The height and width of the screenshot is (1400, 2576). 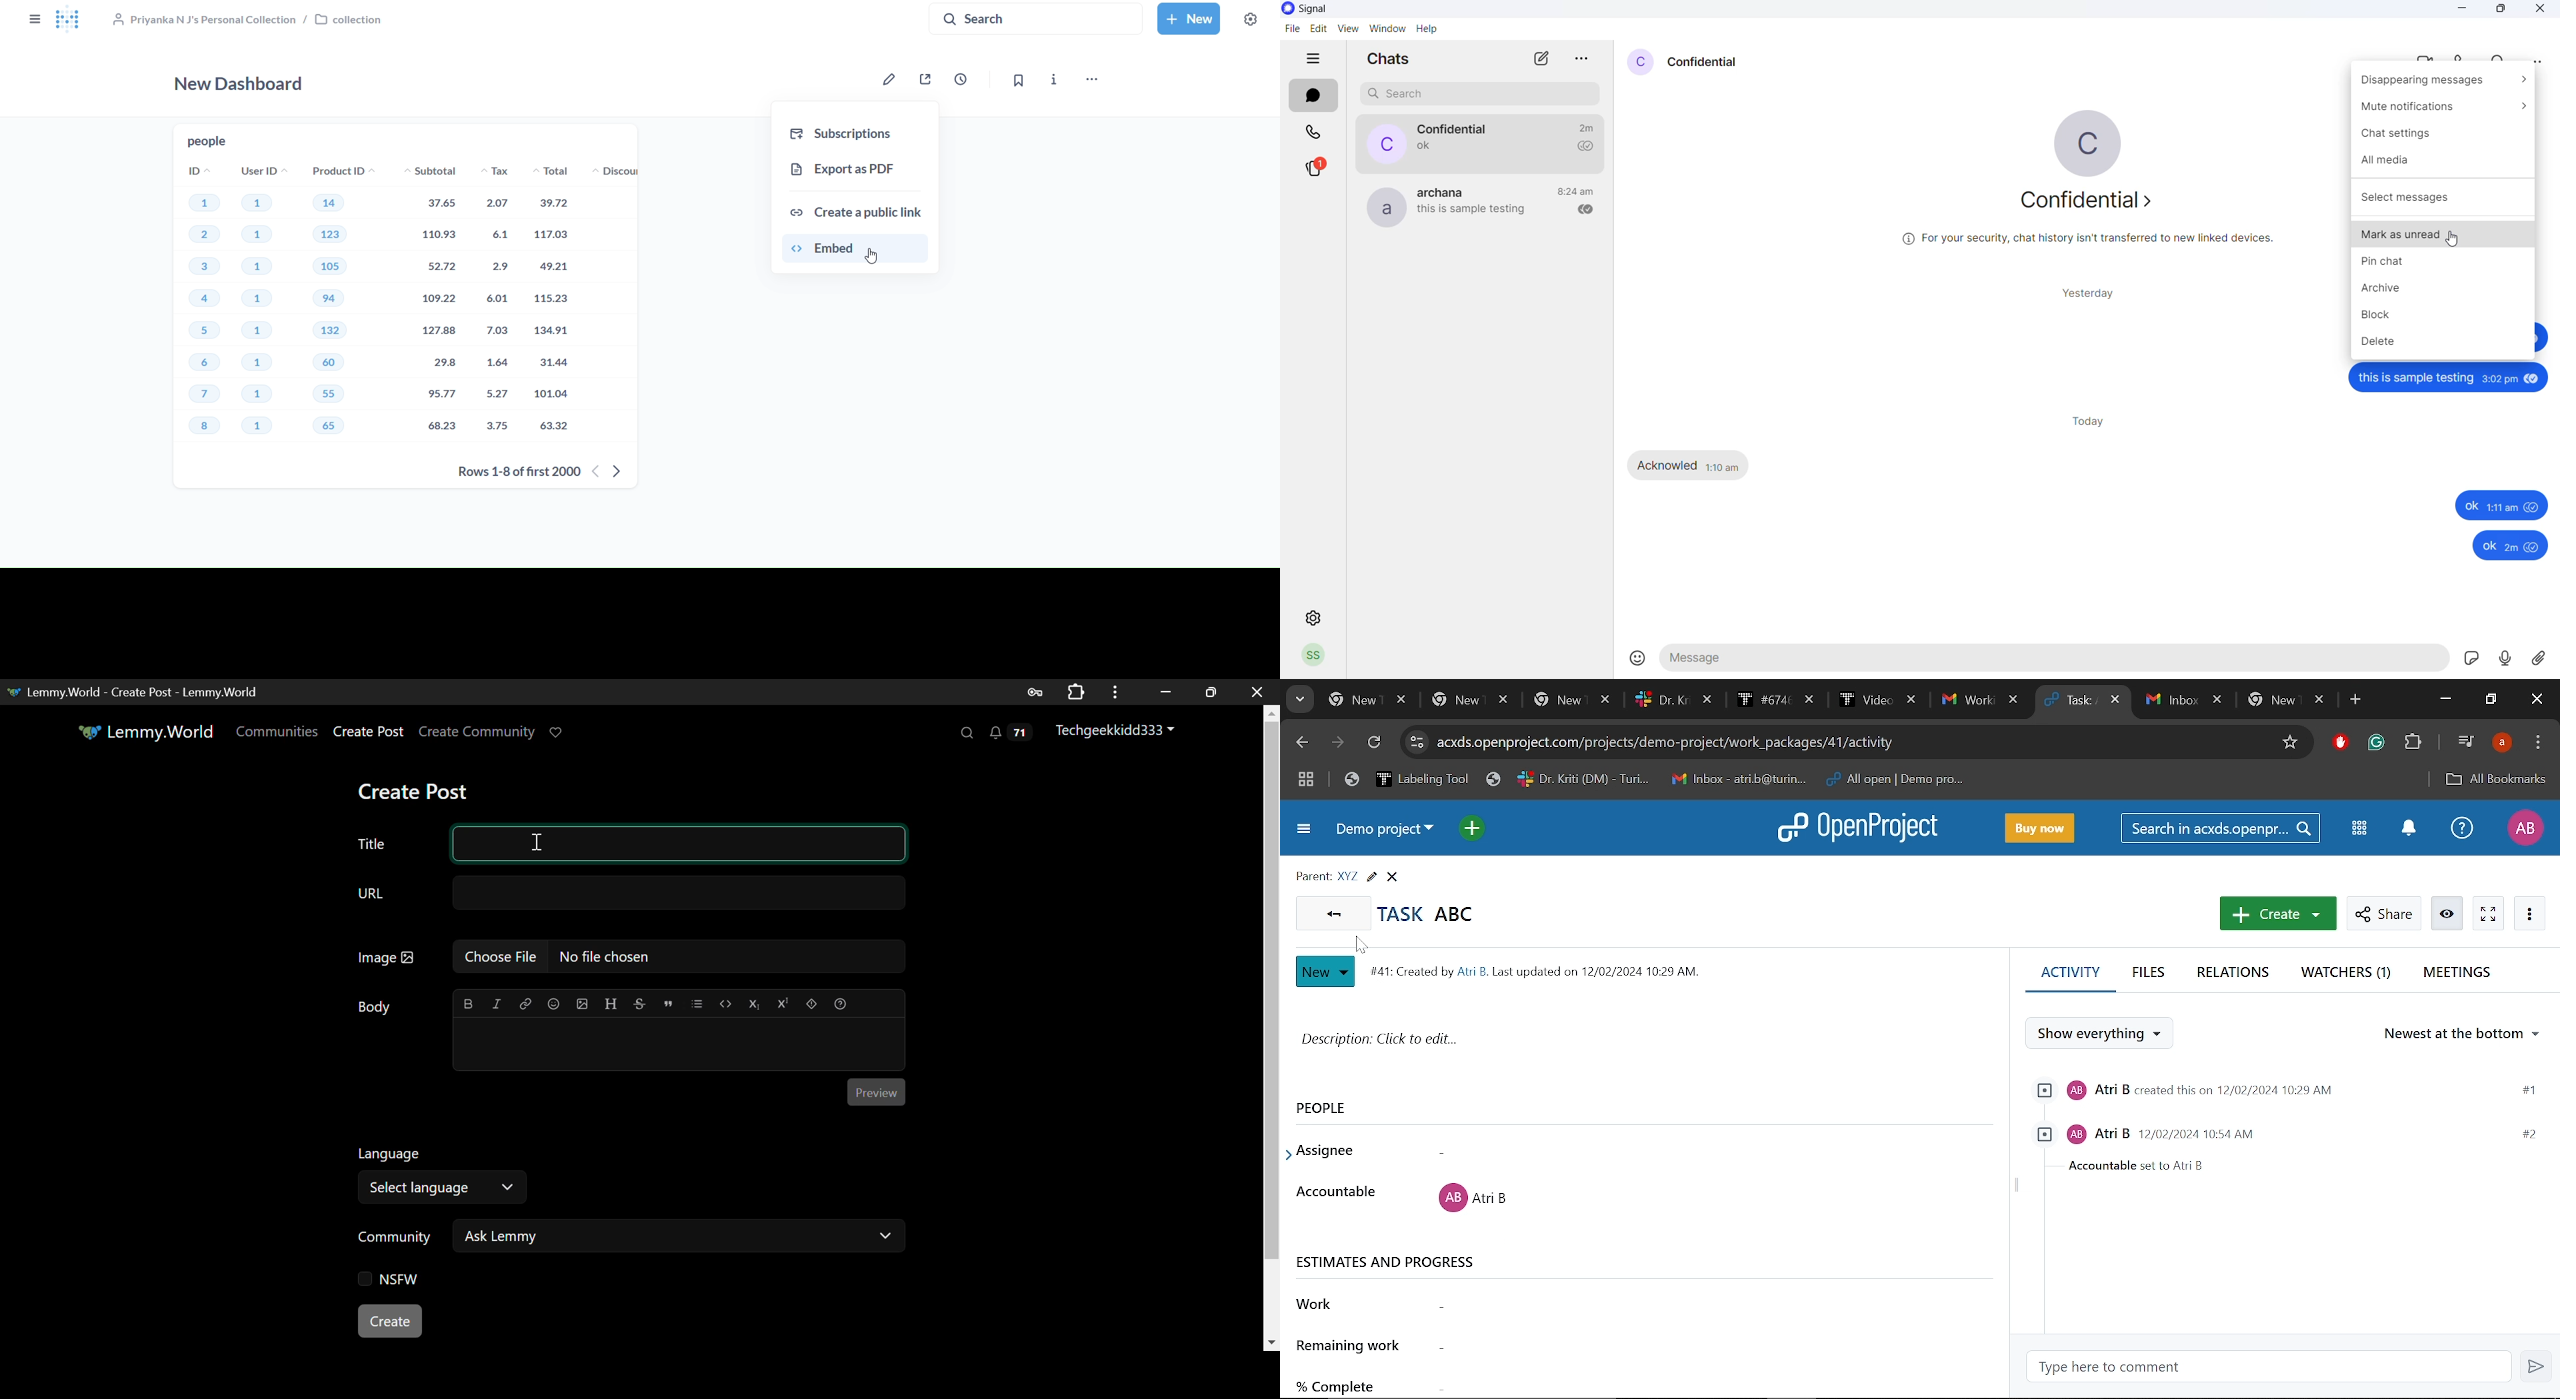 What do you see at coordinates (1706, 61) in the screenshot?
I see `contact name` at bounding box center [1706, 61].